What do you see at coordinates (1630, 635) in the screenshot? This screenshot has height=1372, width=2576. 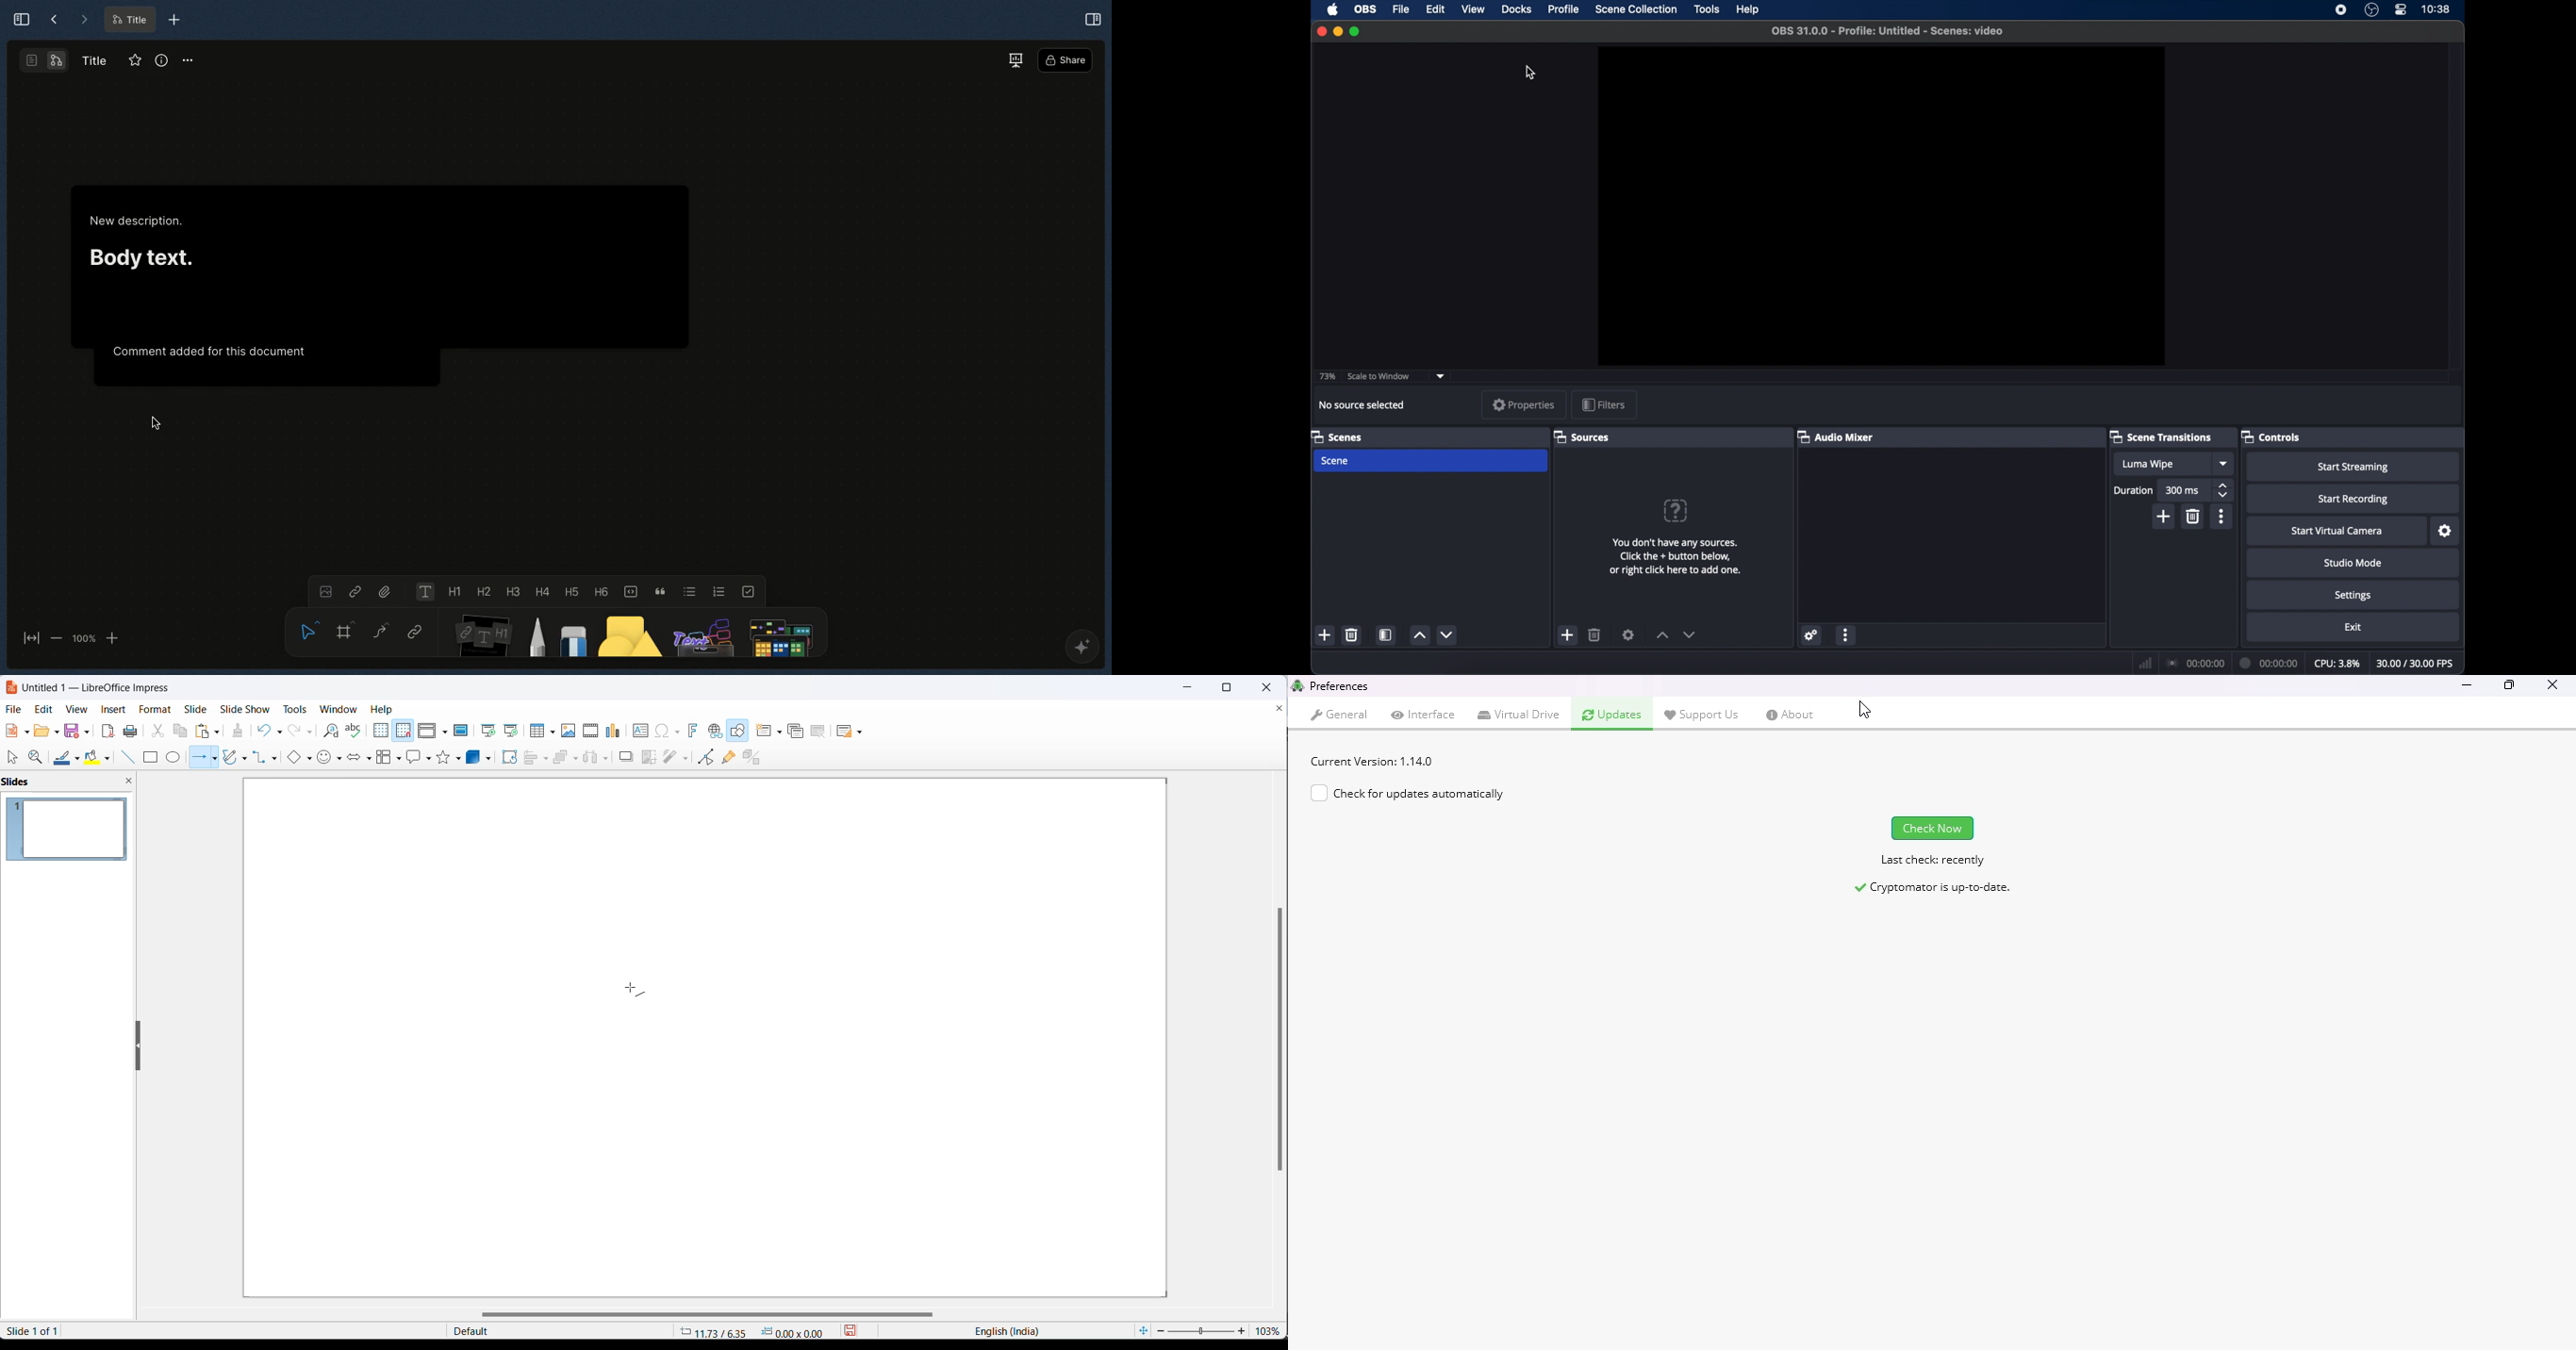 I see `sources settings` at bounding box center [1630, 635].